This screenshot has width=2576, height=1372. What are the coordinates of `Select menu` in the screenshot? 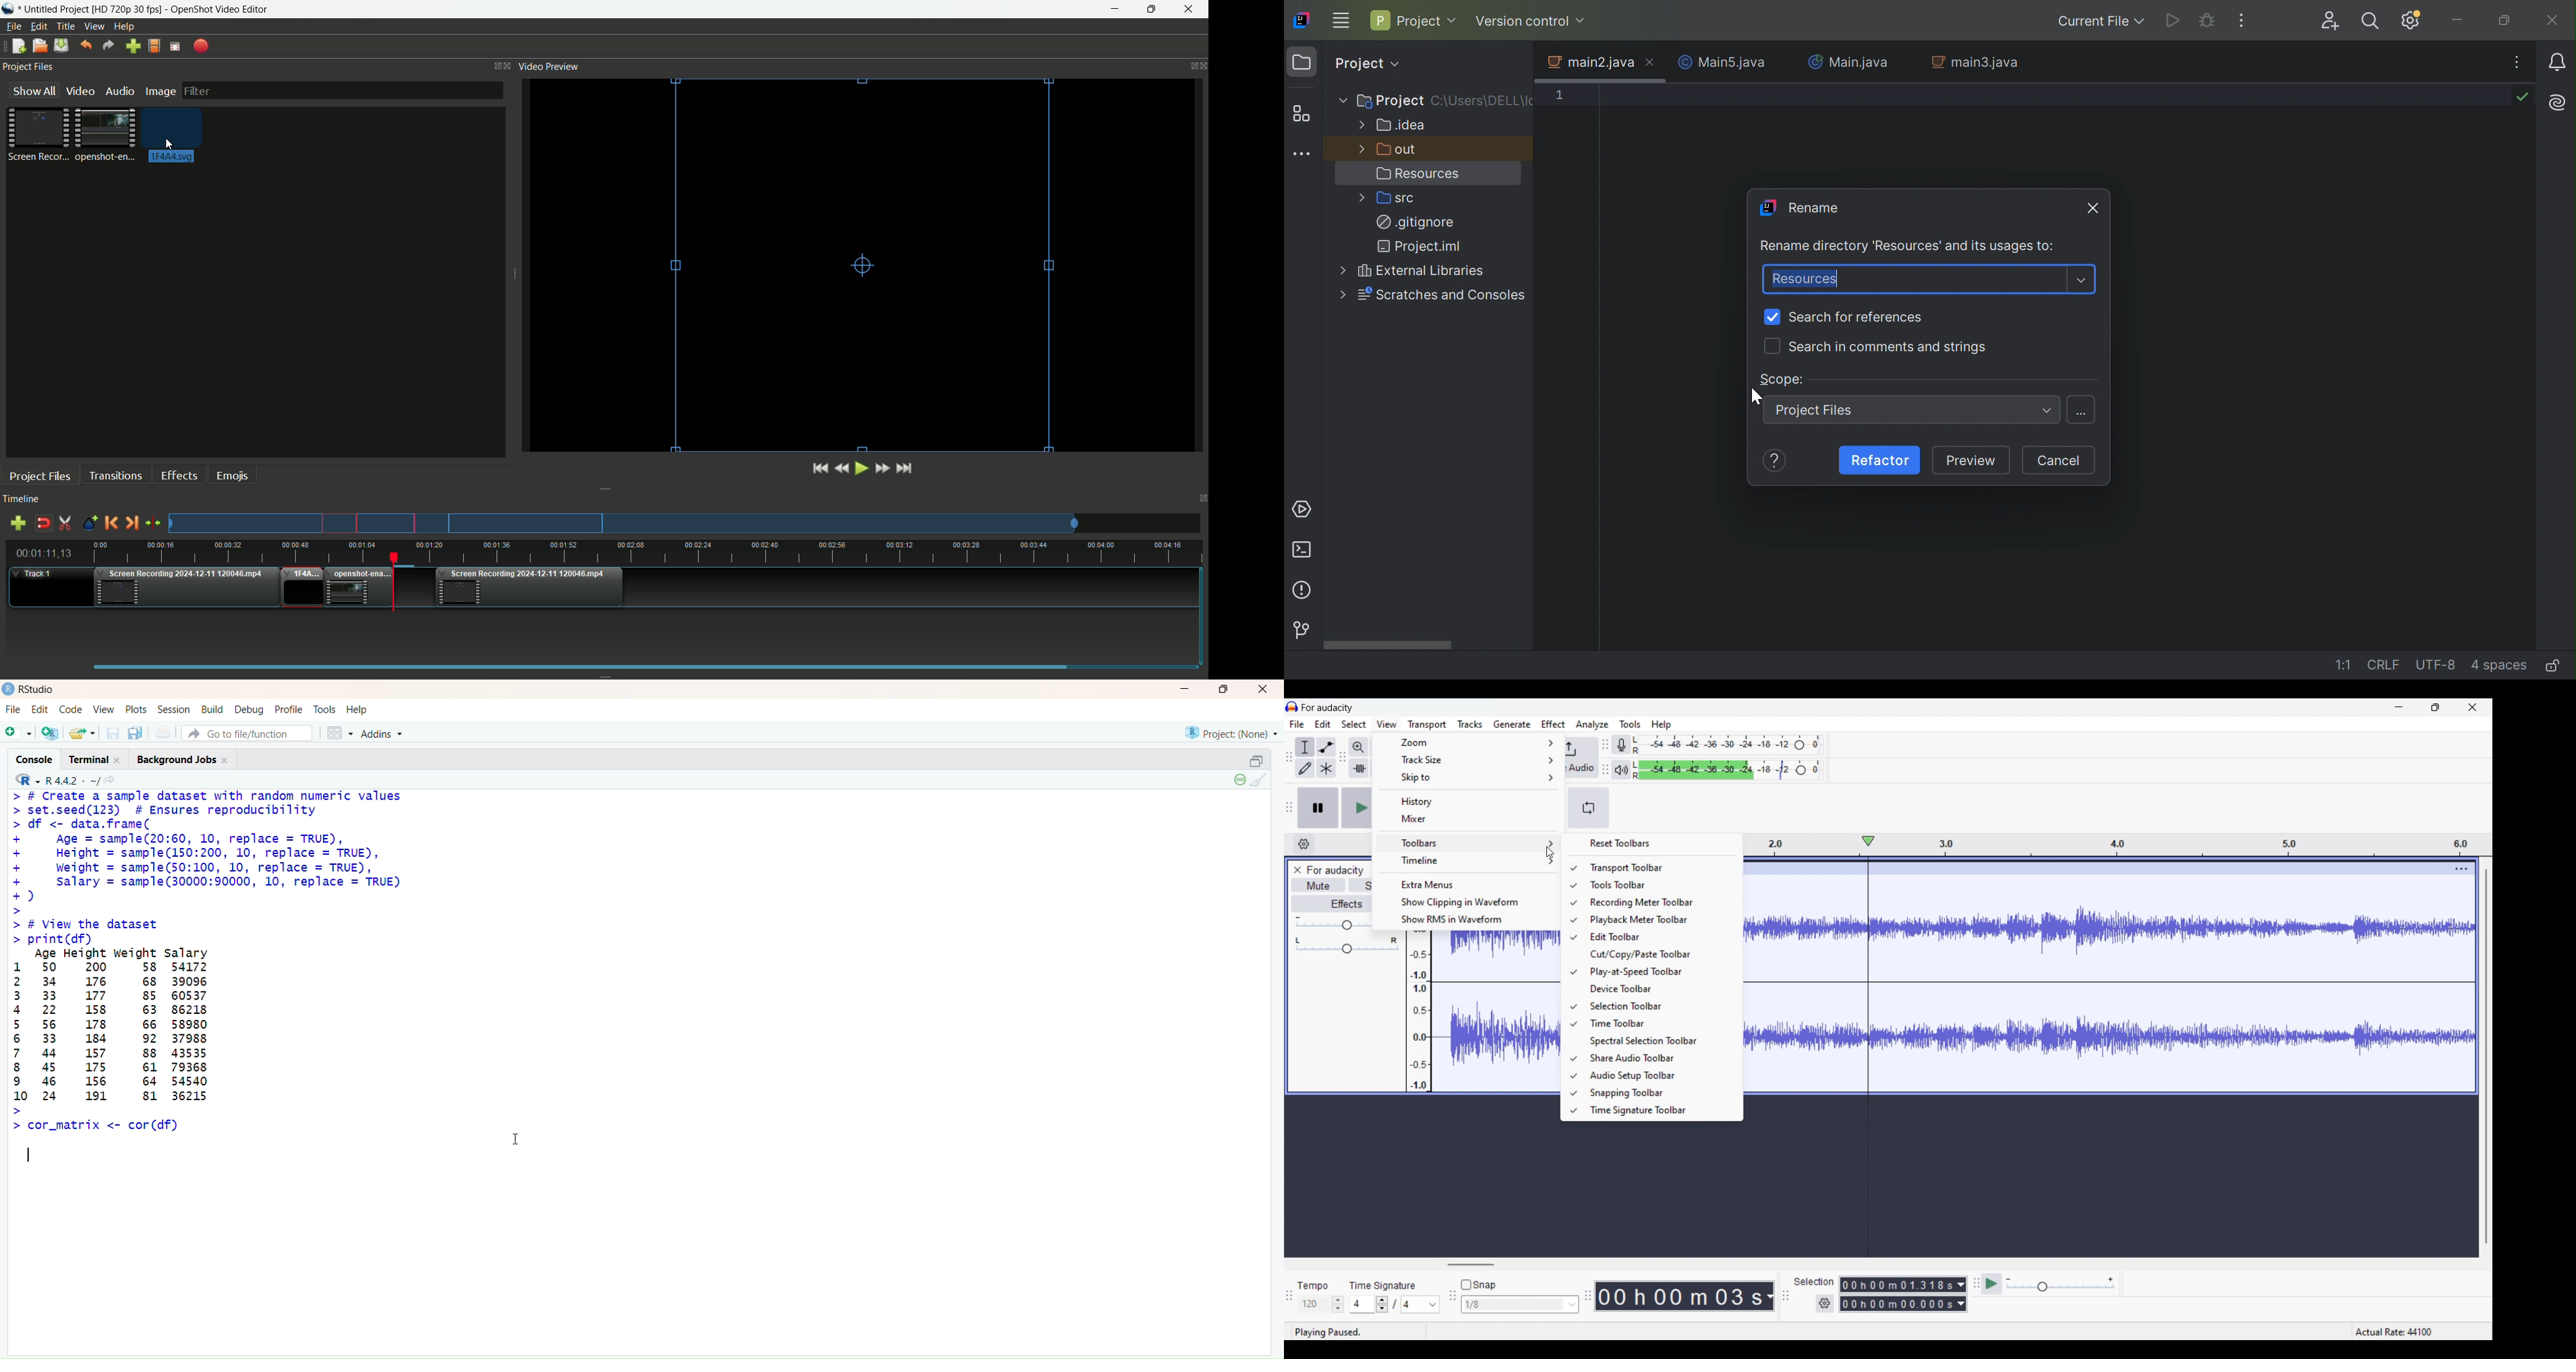 It's located at (1354, 724).